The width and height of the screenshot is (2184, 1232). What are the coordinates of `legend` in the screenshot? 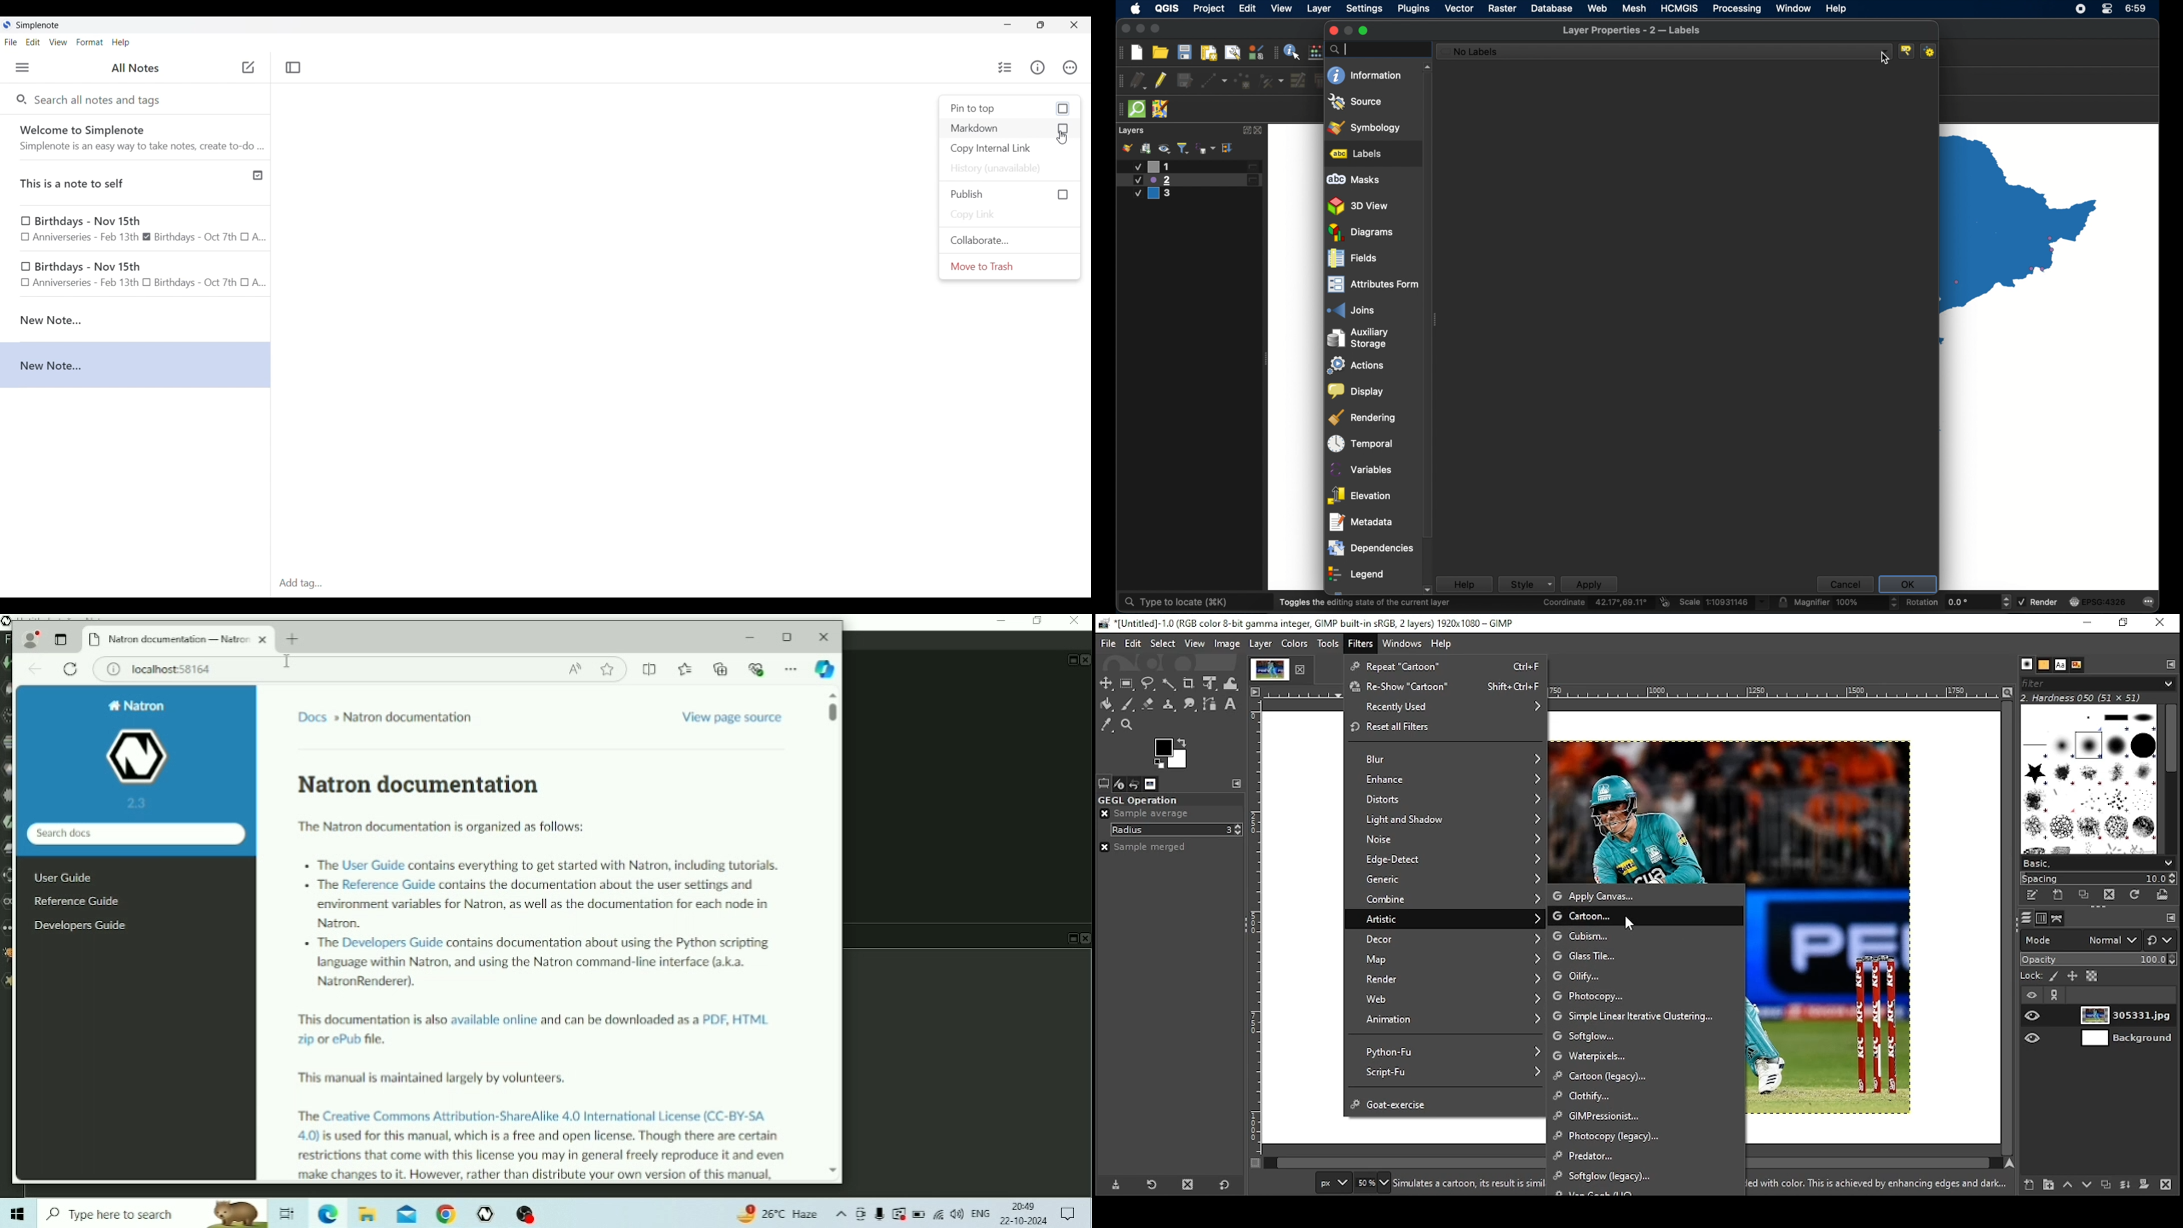 It's located at (1357, 575).